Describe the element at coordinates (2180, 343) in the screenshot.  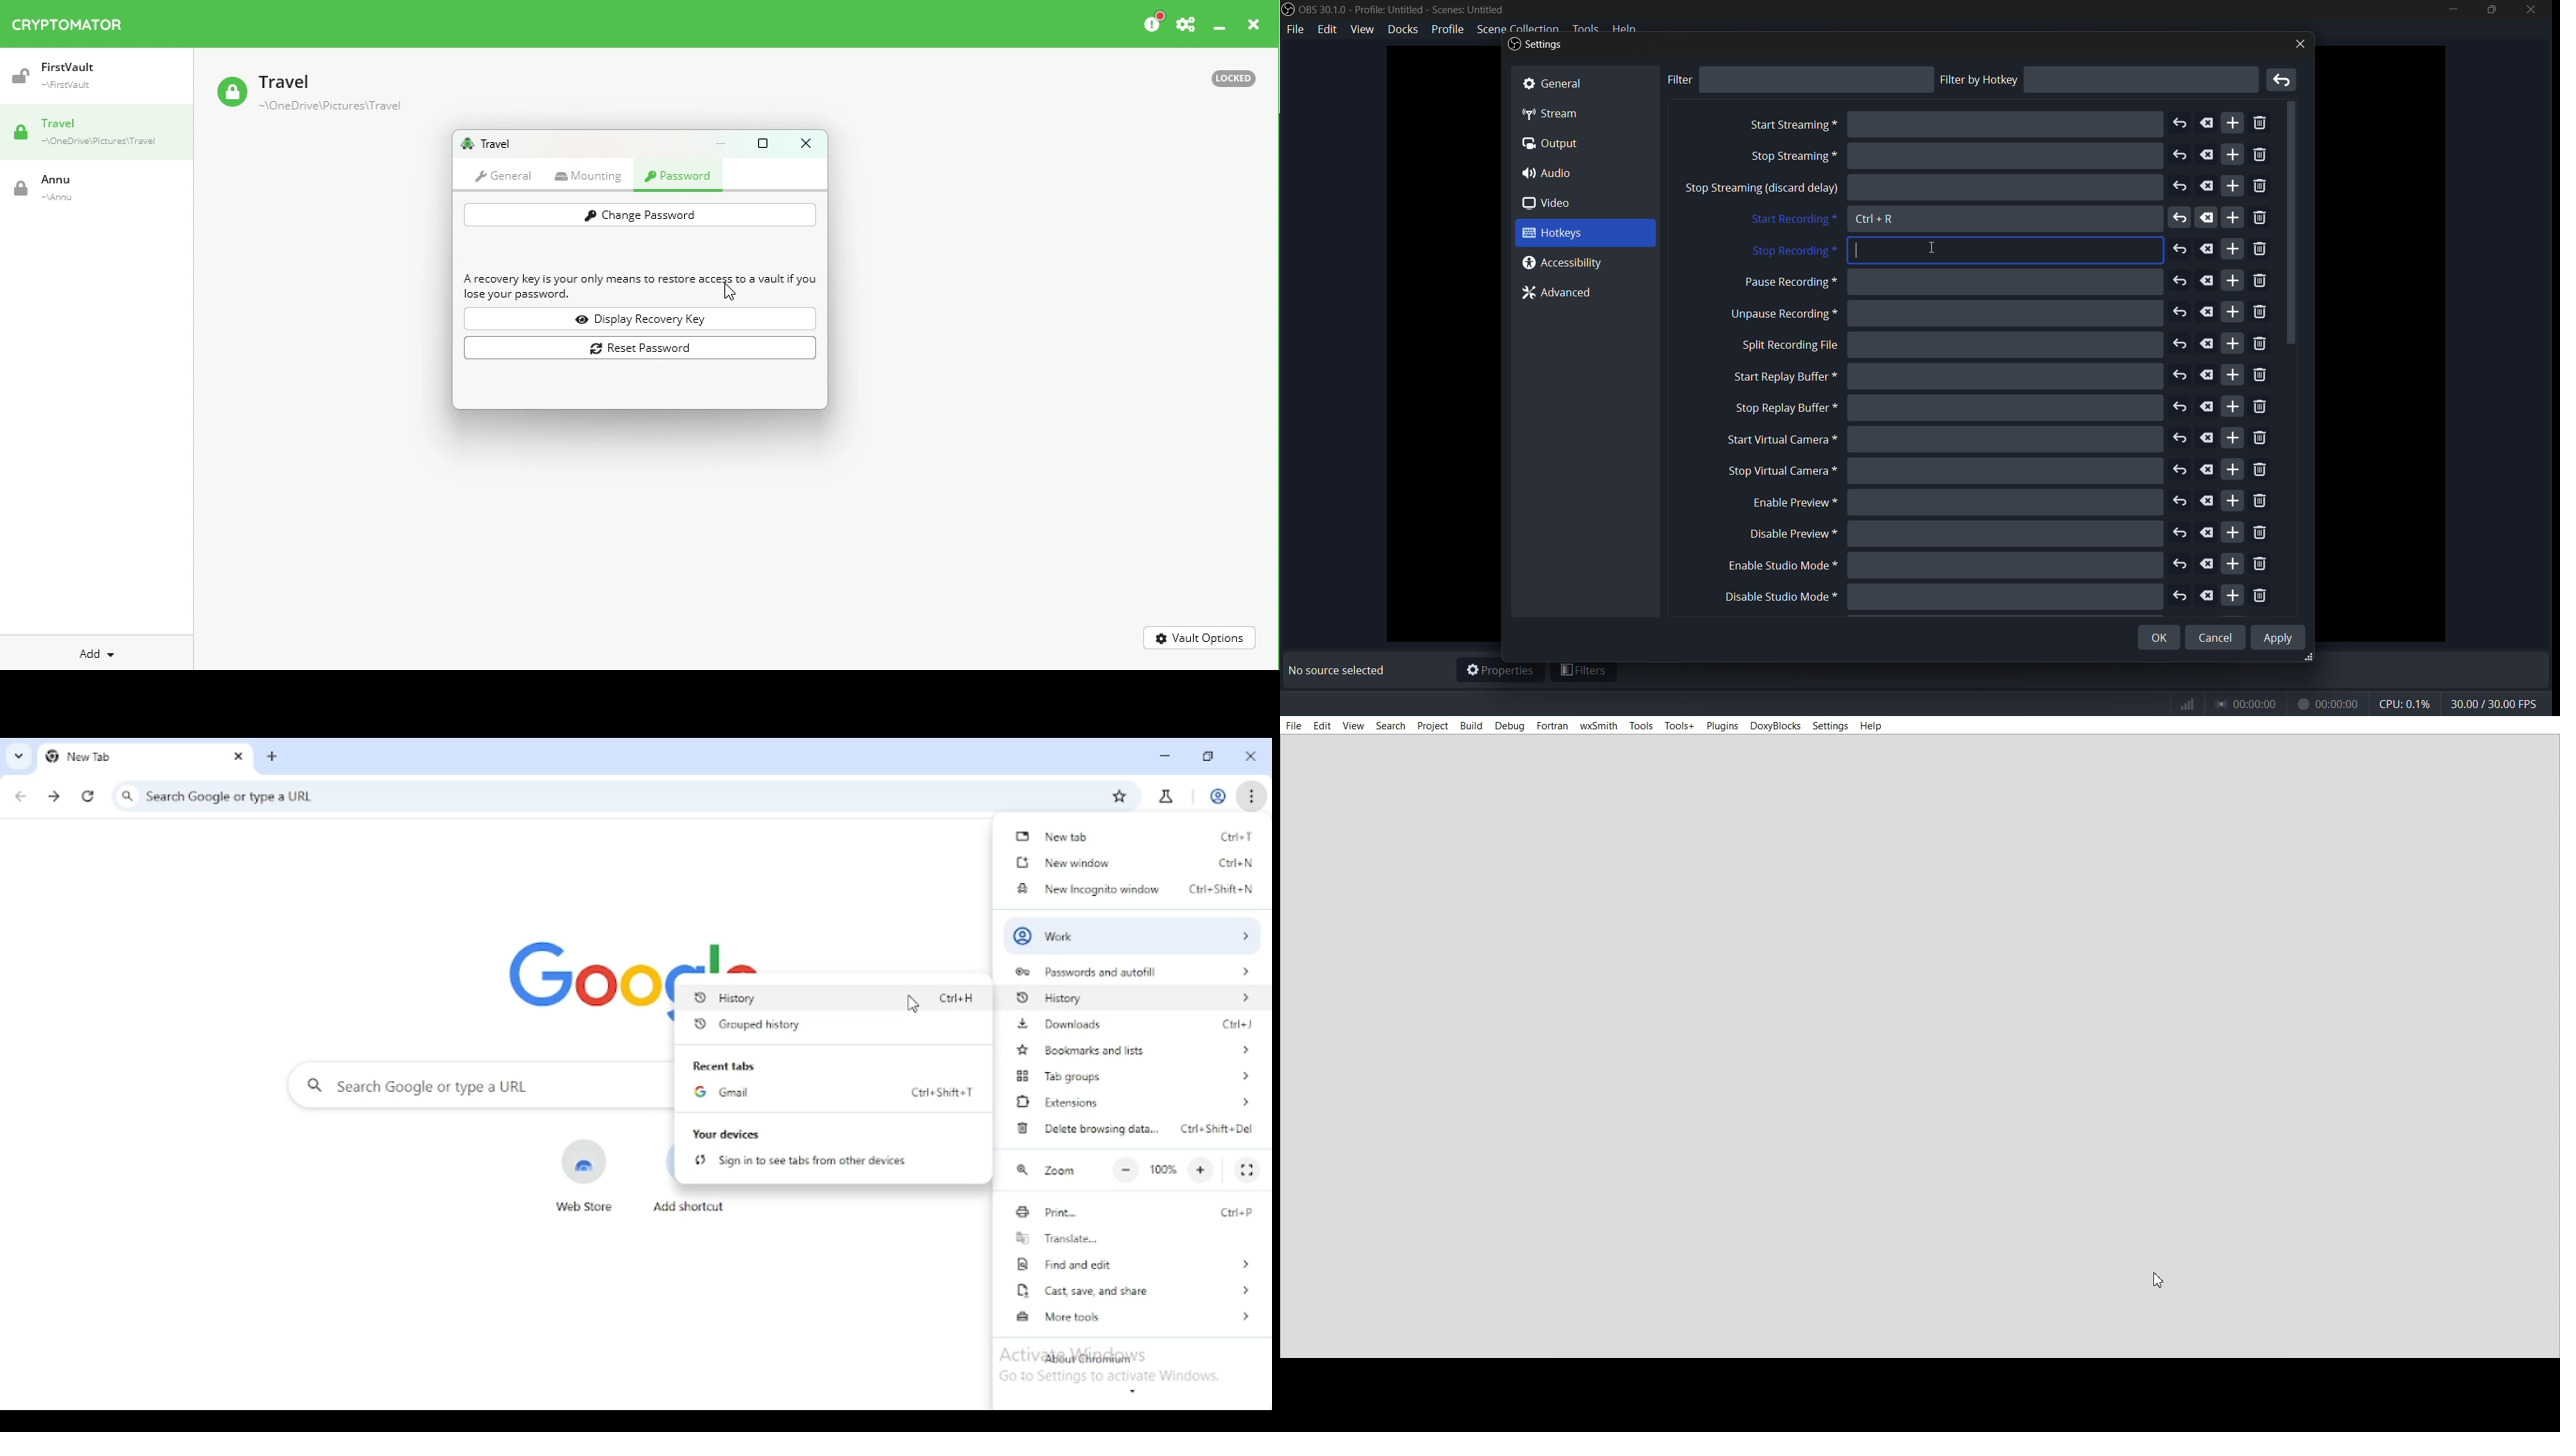
I see `undo` at that location.